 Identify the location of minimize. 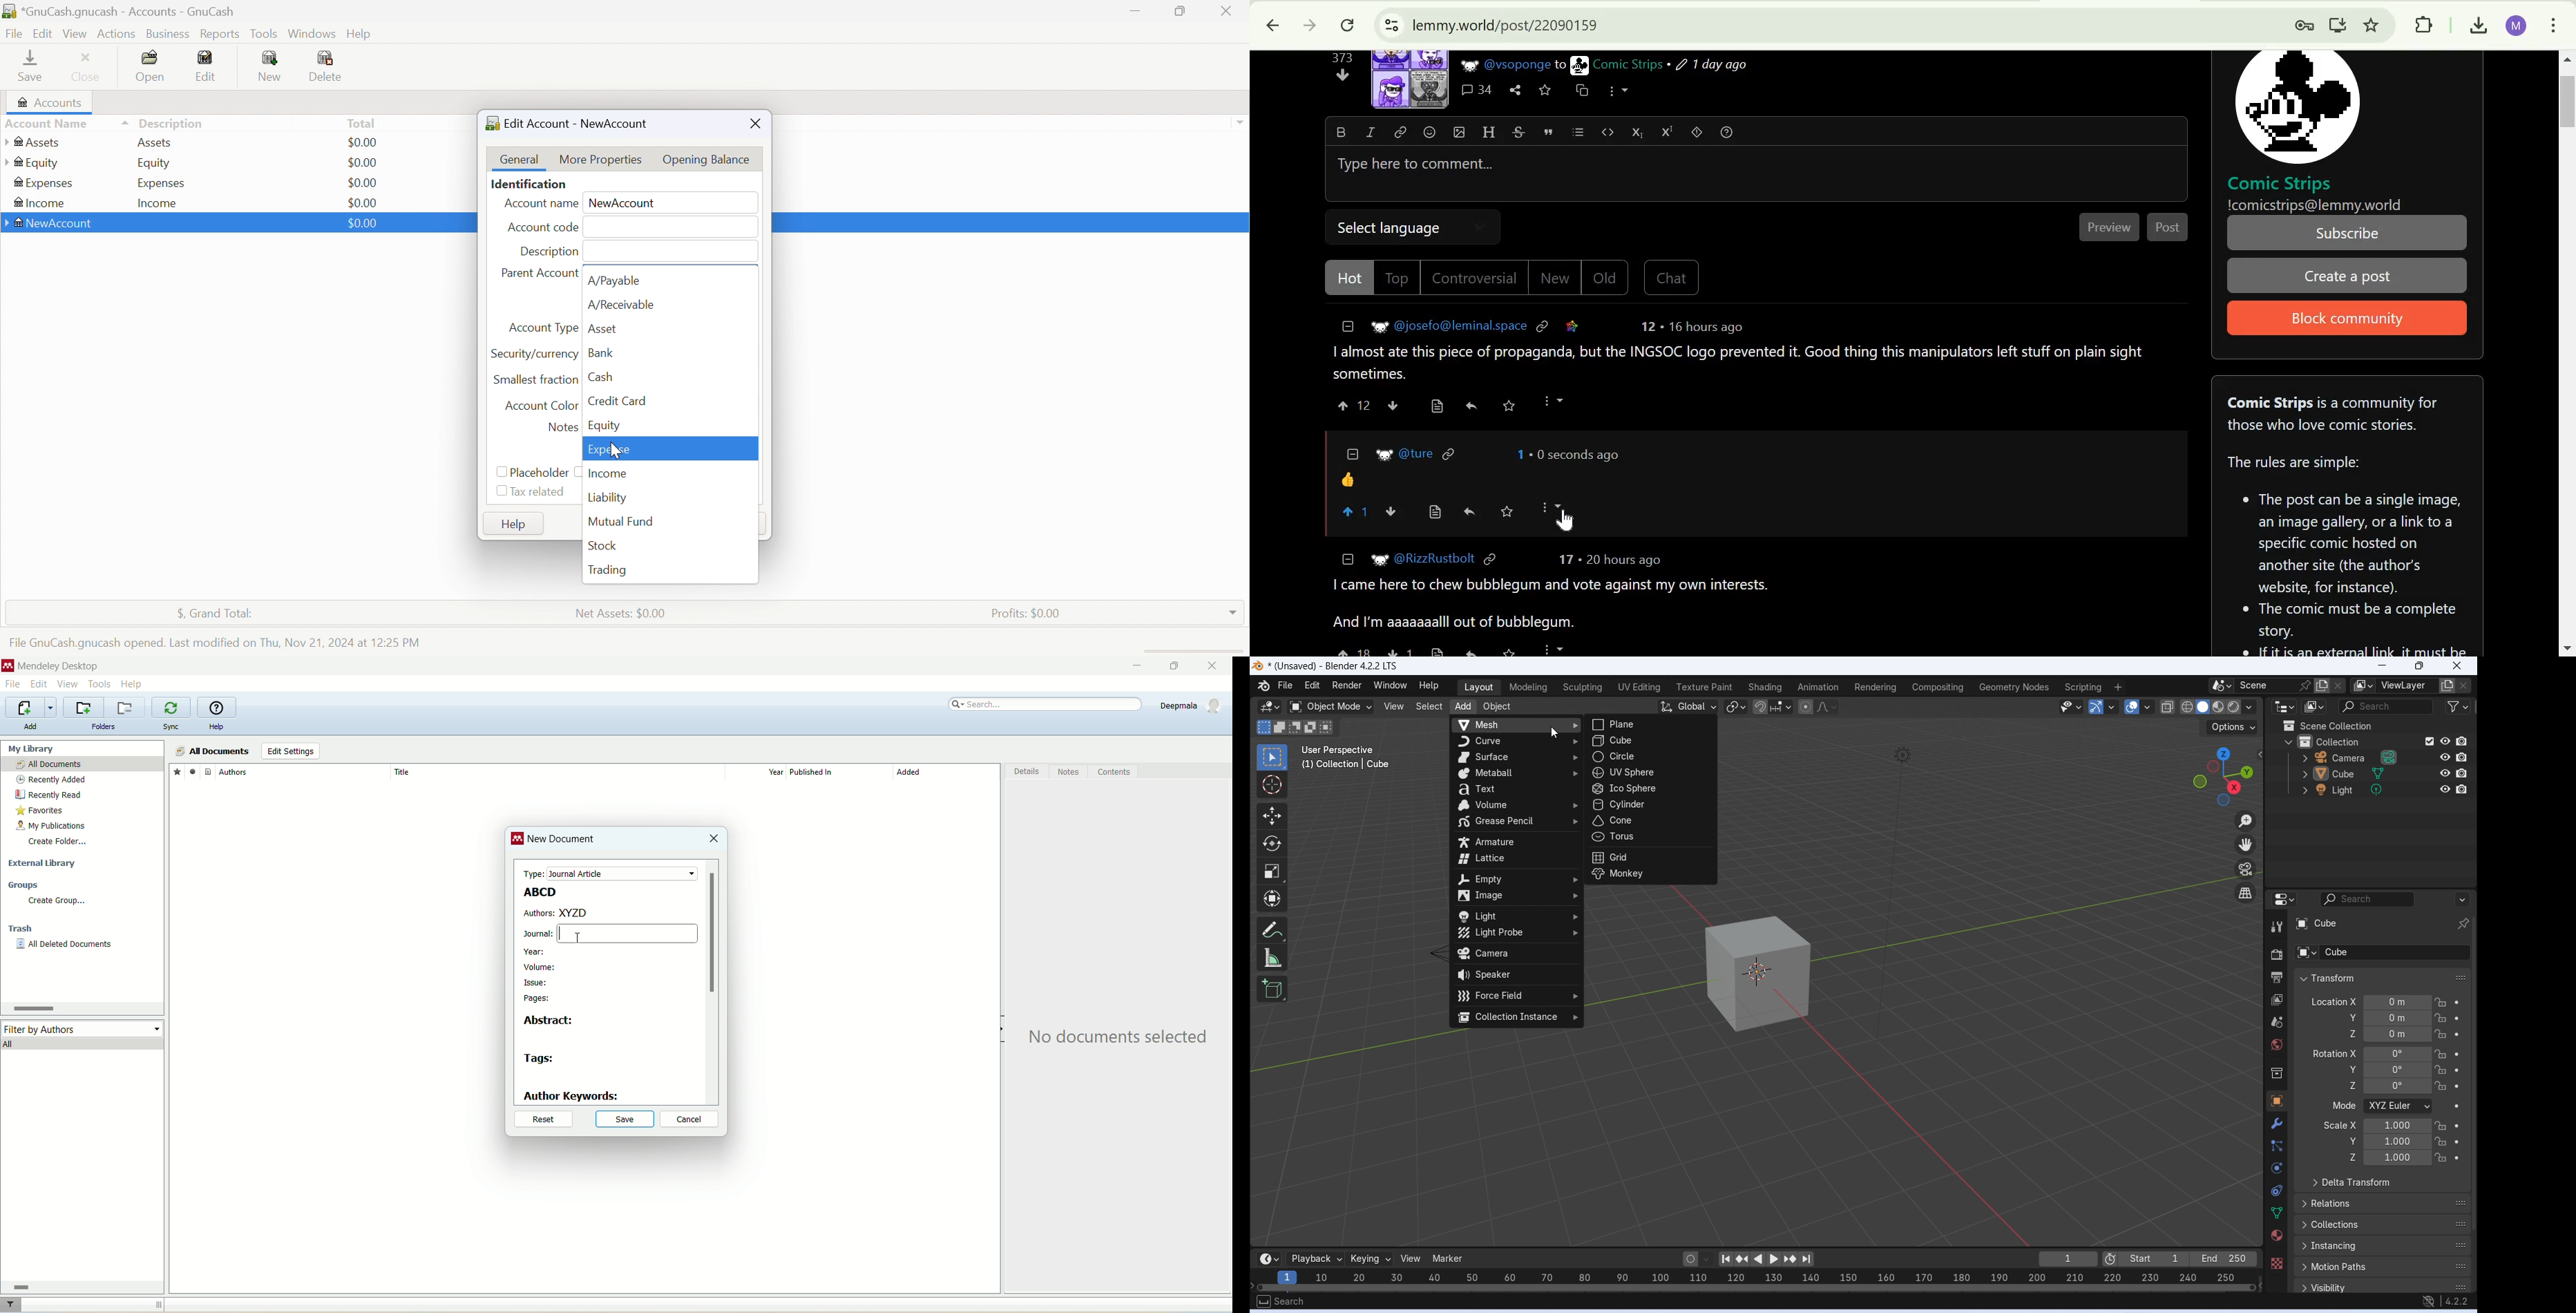
(1135, 666).